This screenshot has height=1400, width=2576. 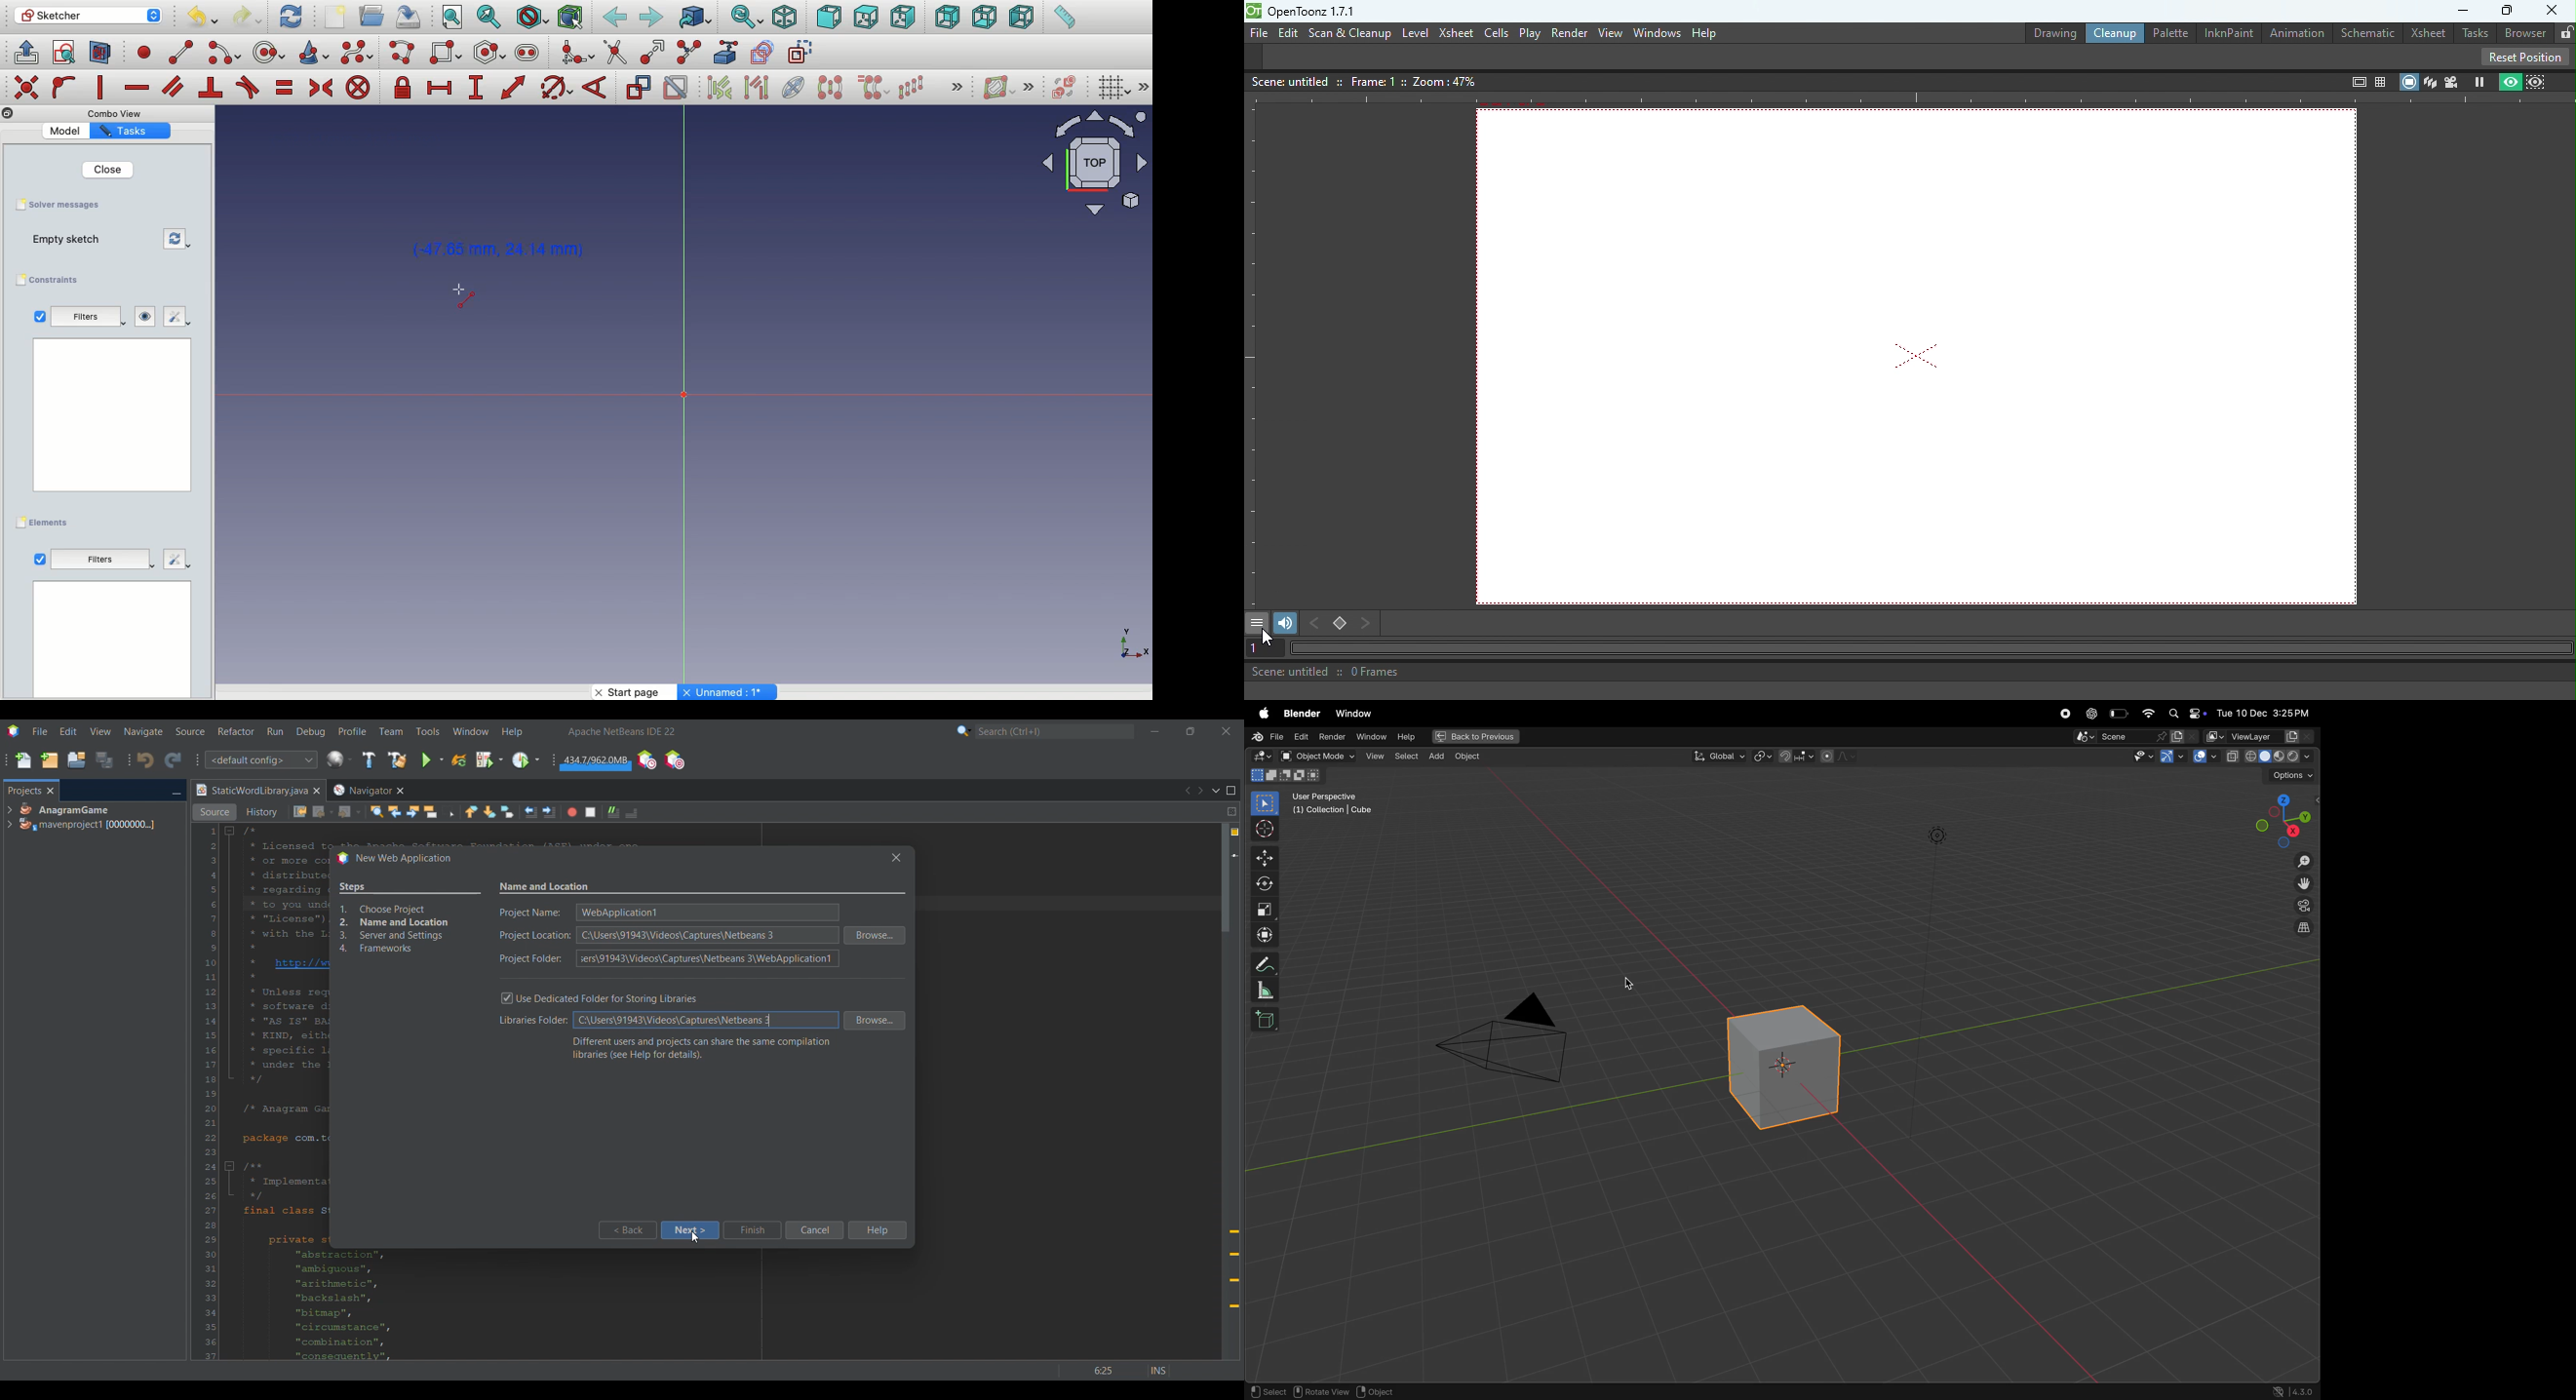 What do you see at coordinates (2112, 33) in the screenshot?
I see `Clean up` at bounding box center [2112, 33].